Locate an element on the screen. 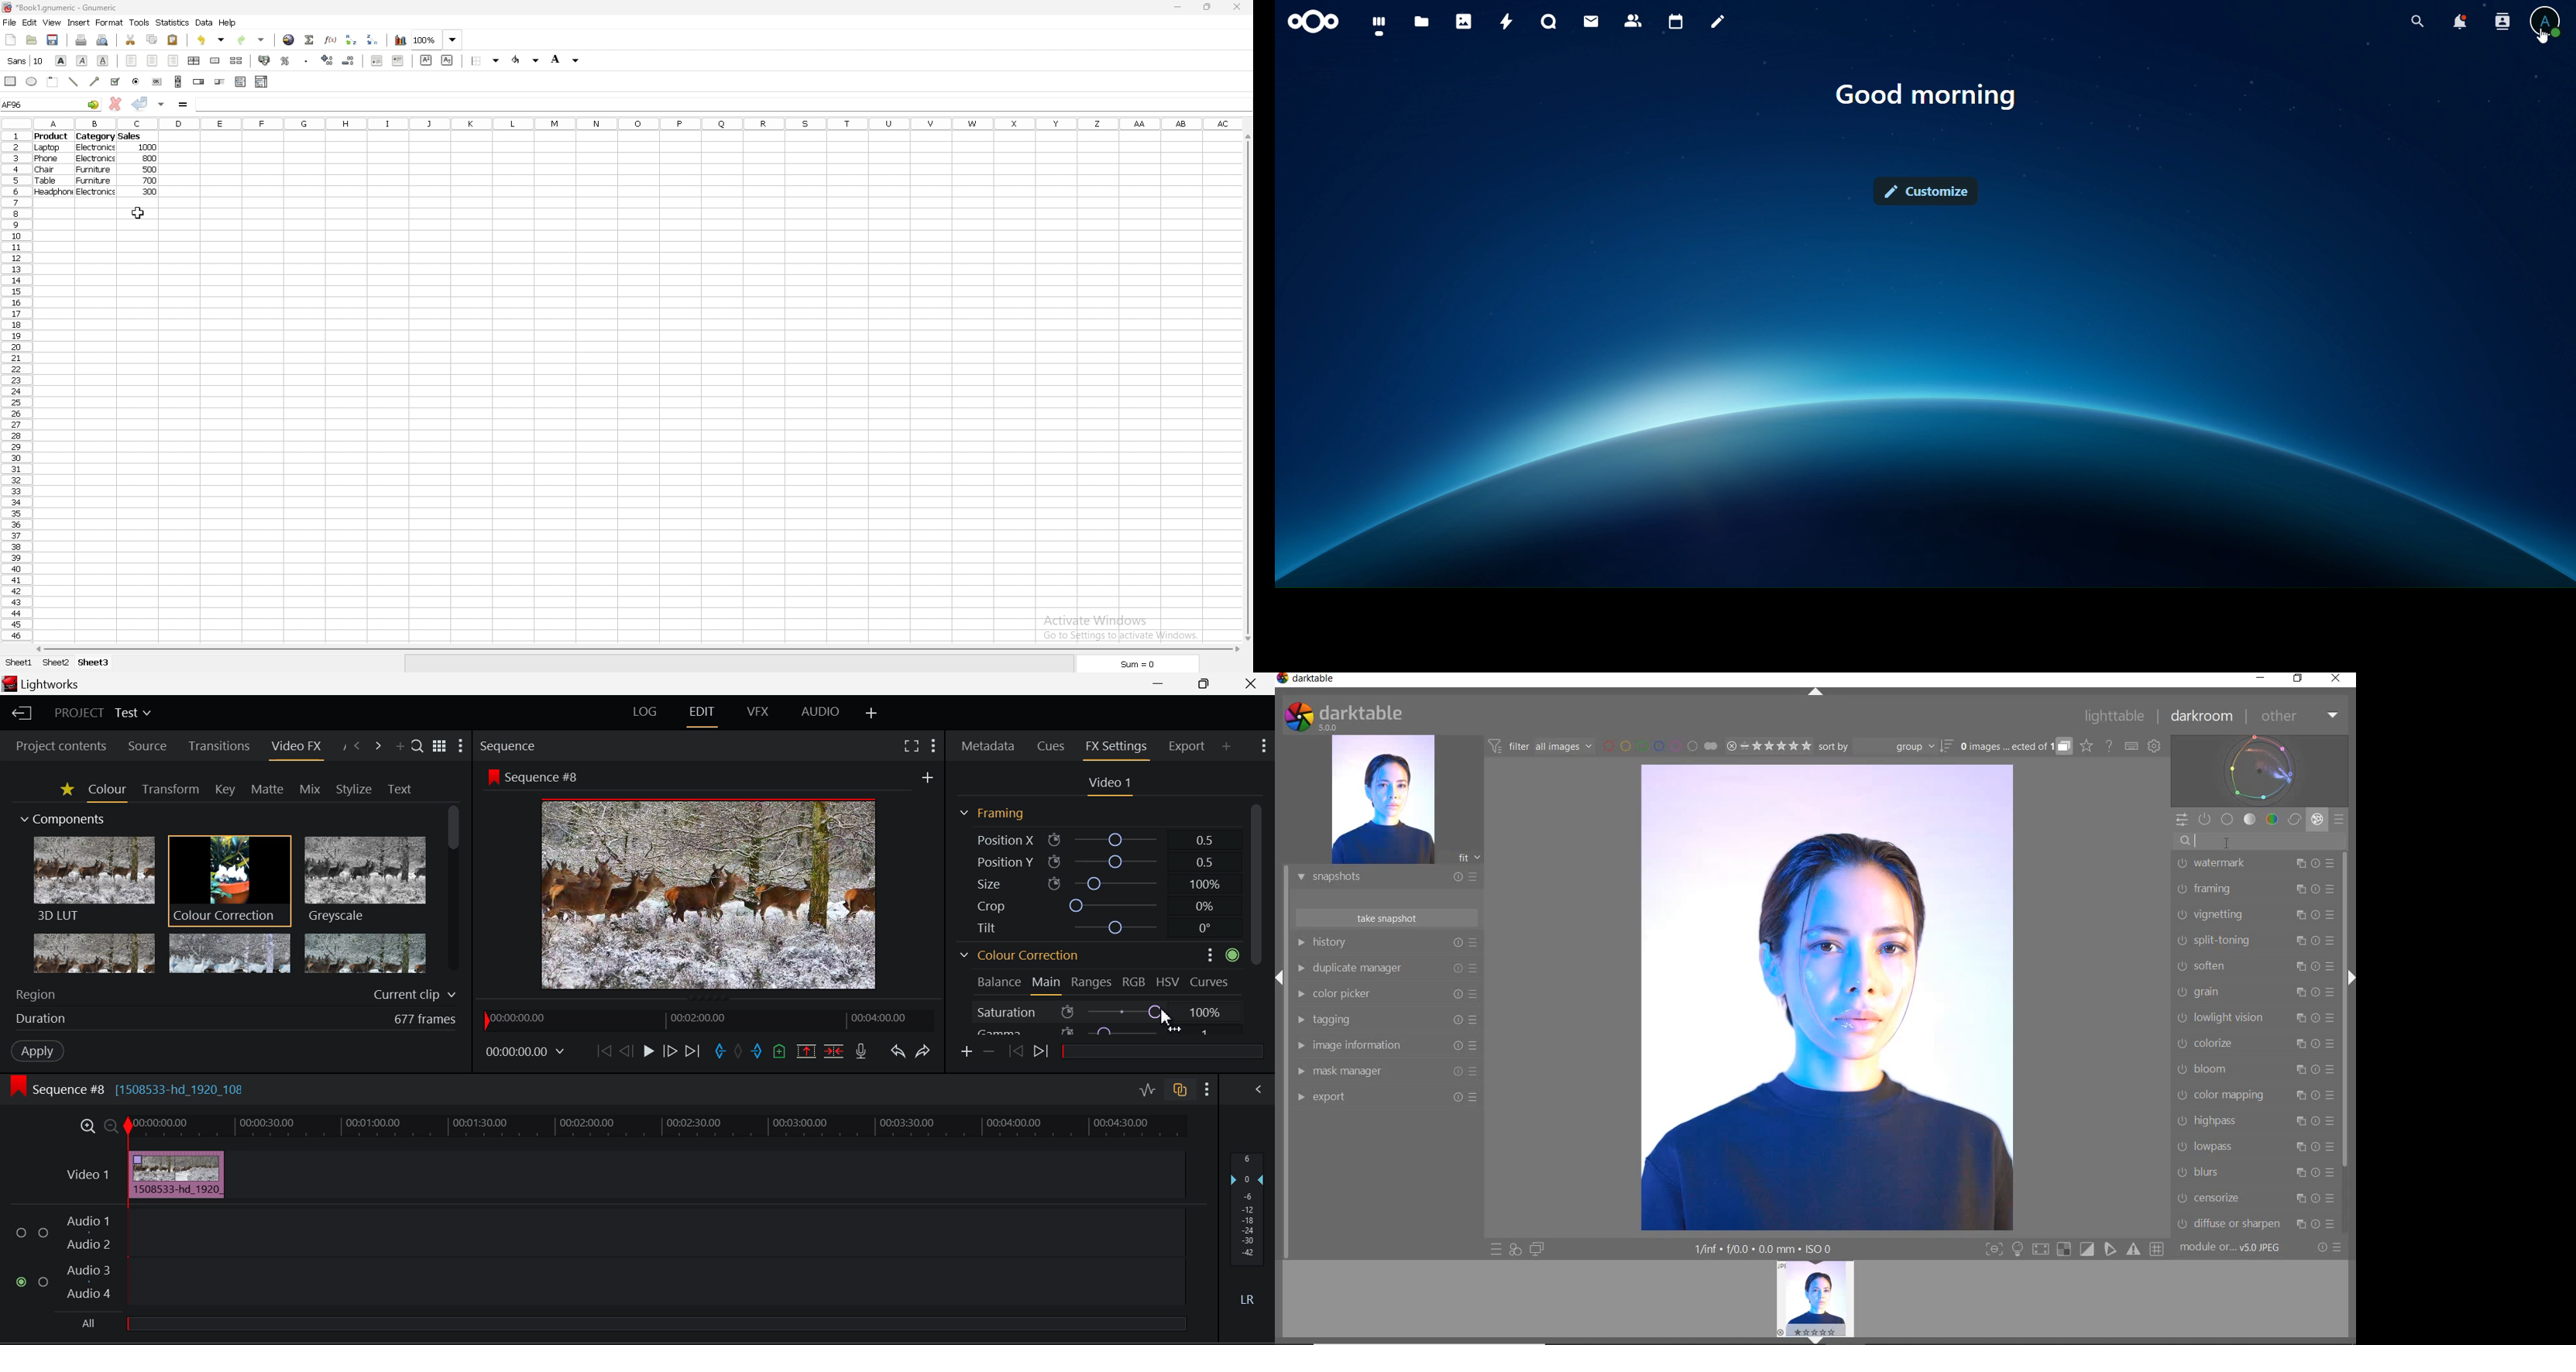 The width and height of the screenshot is (2576, 1372). VFX is located at coordinates (757, 713).